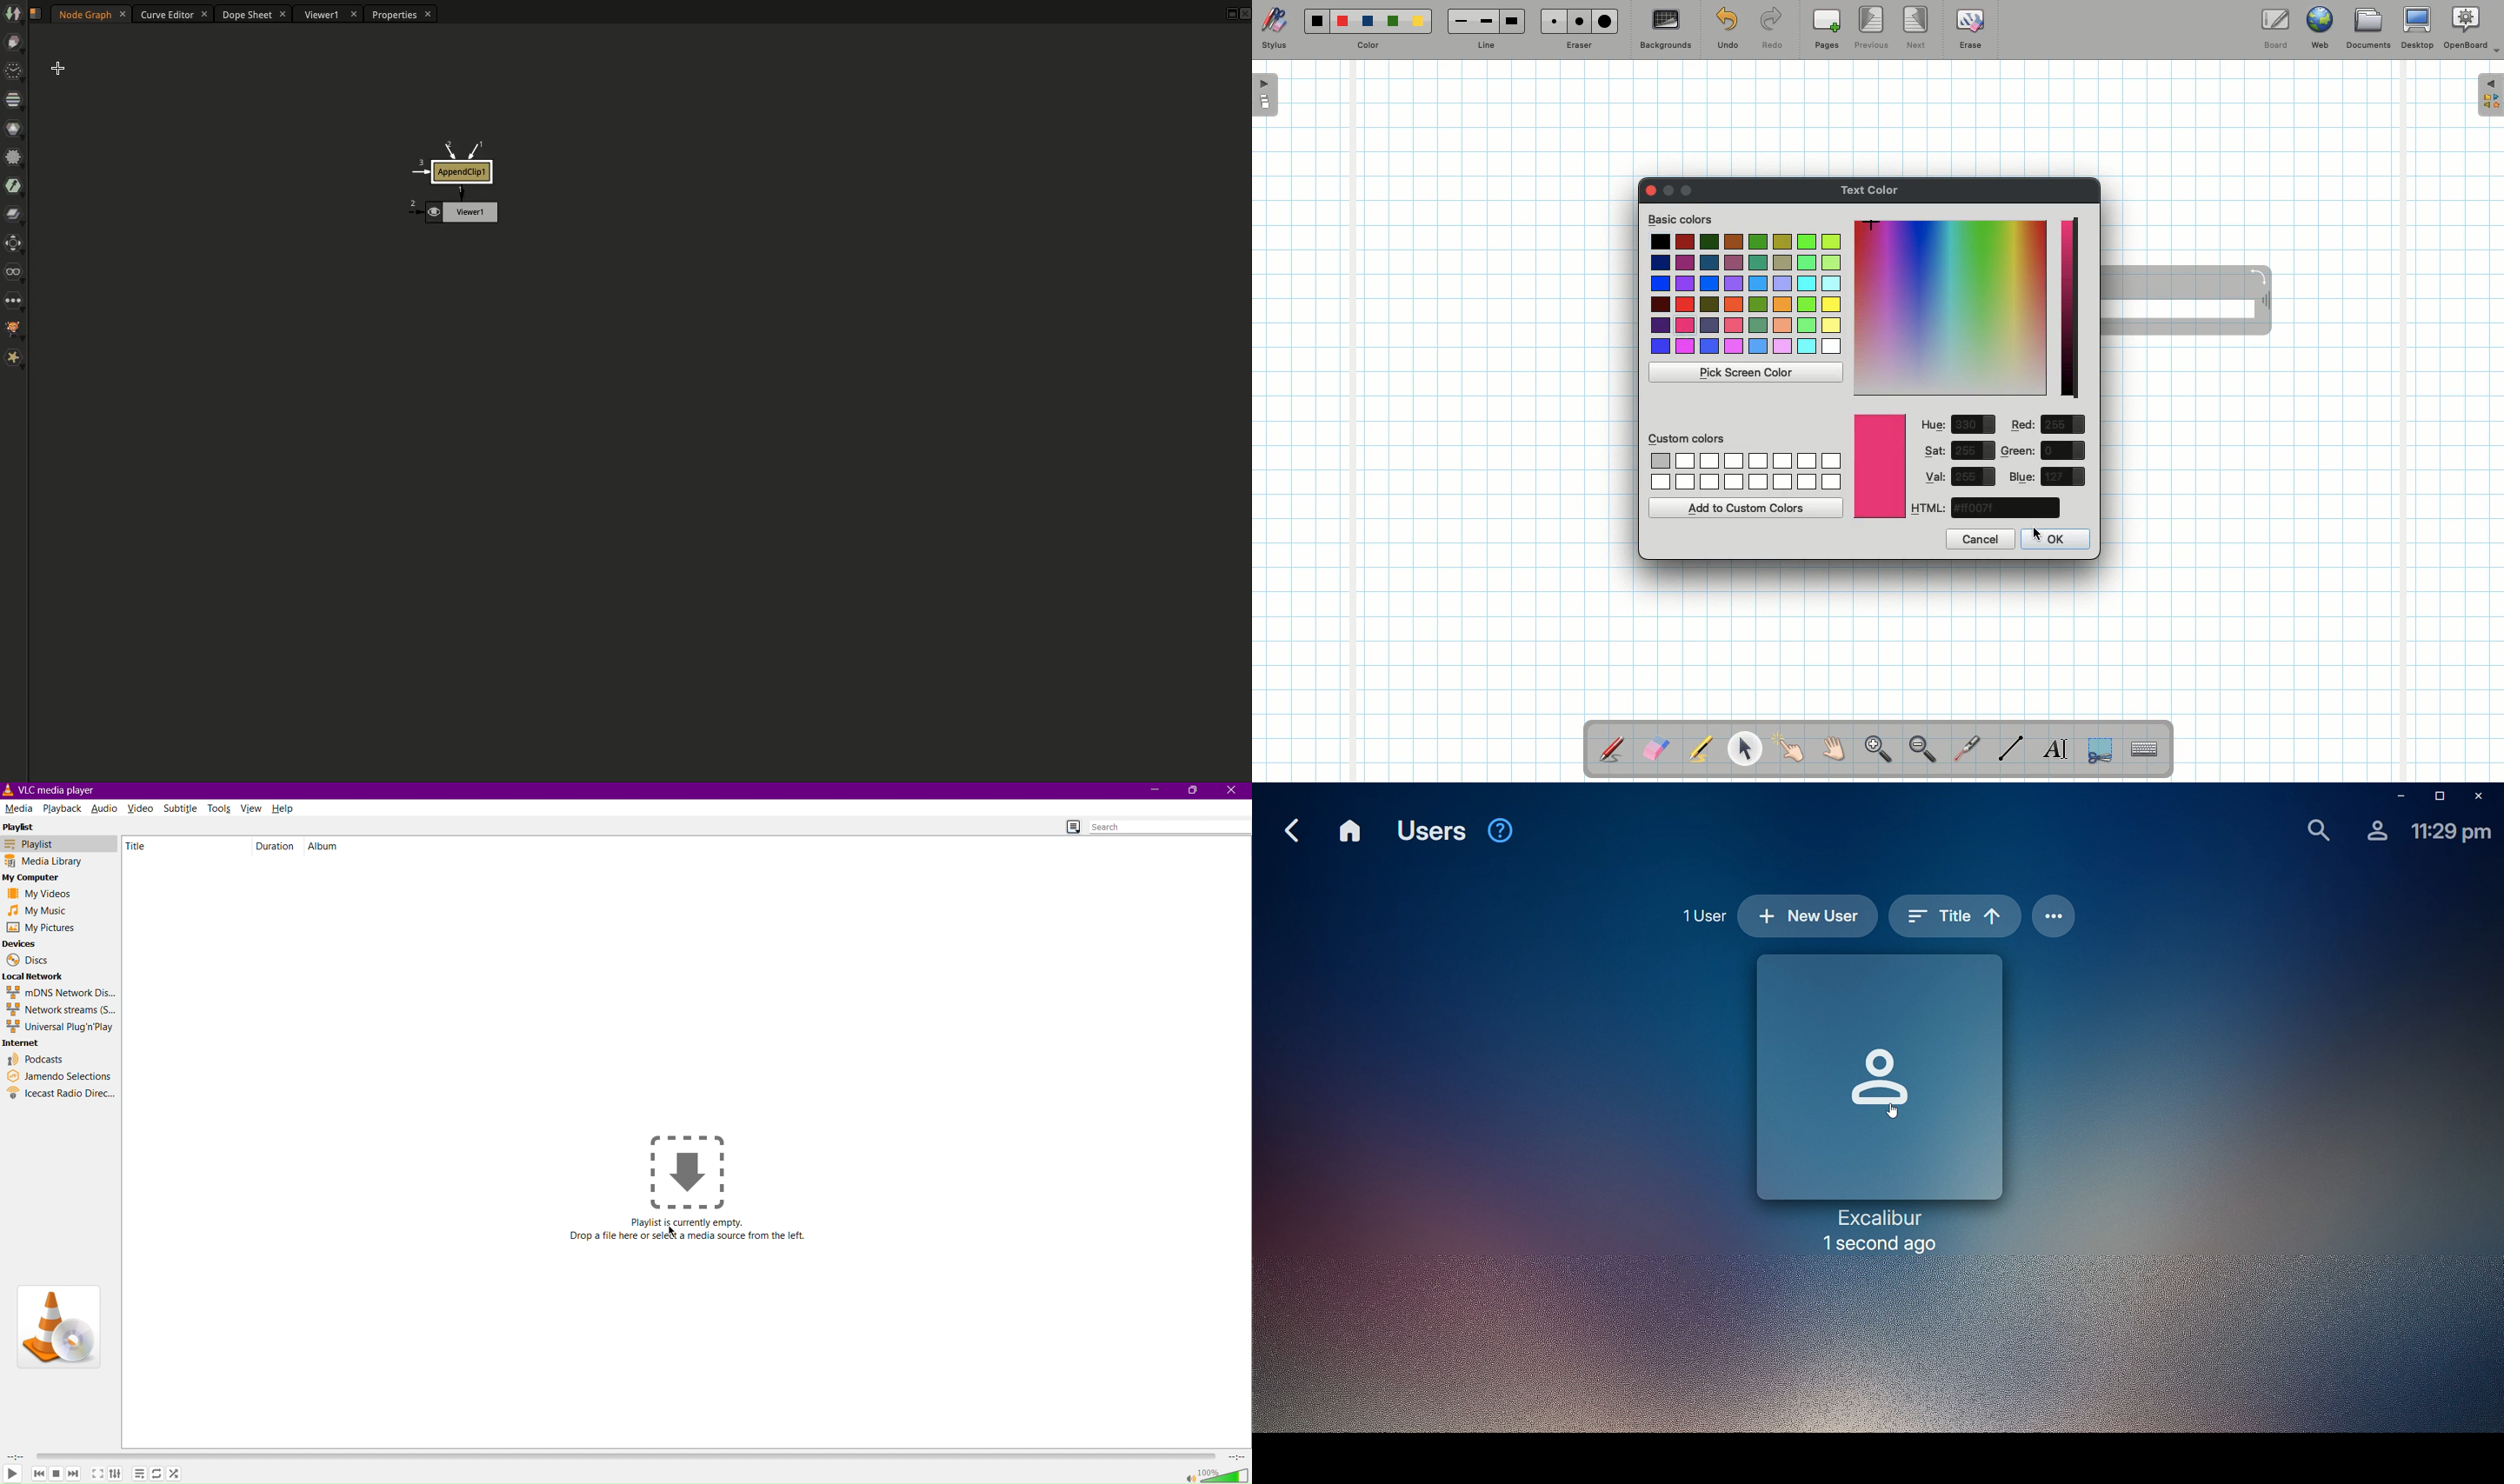  I want to click on Open pages, so click(1267, 94).